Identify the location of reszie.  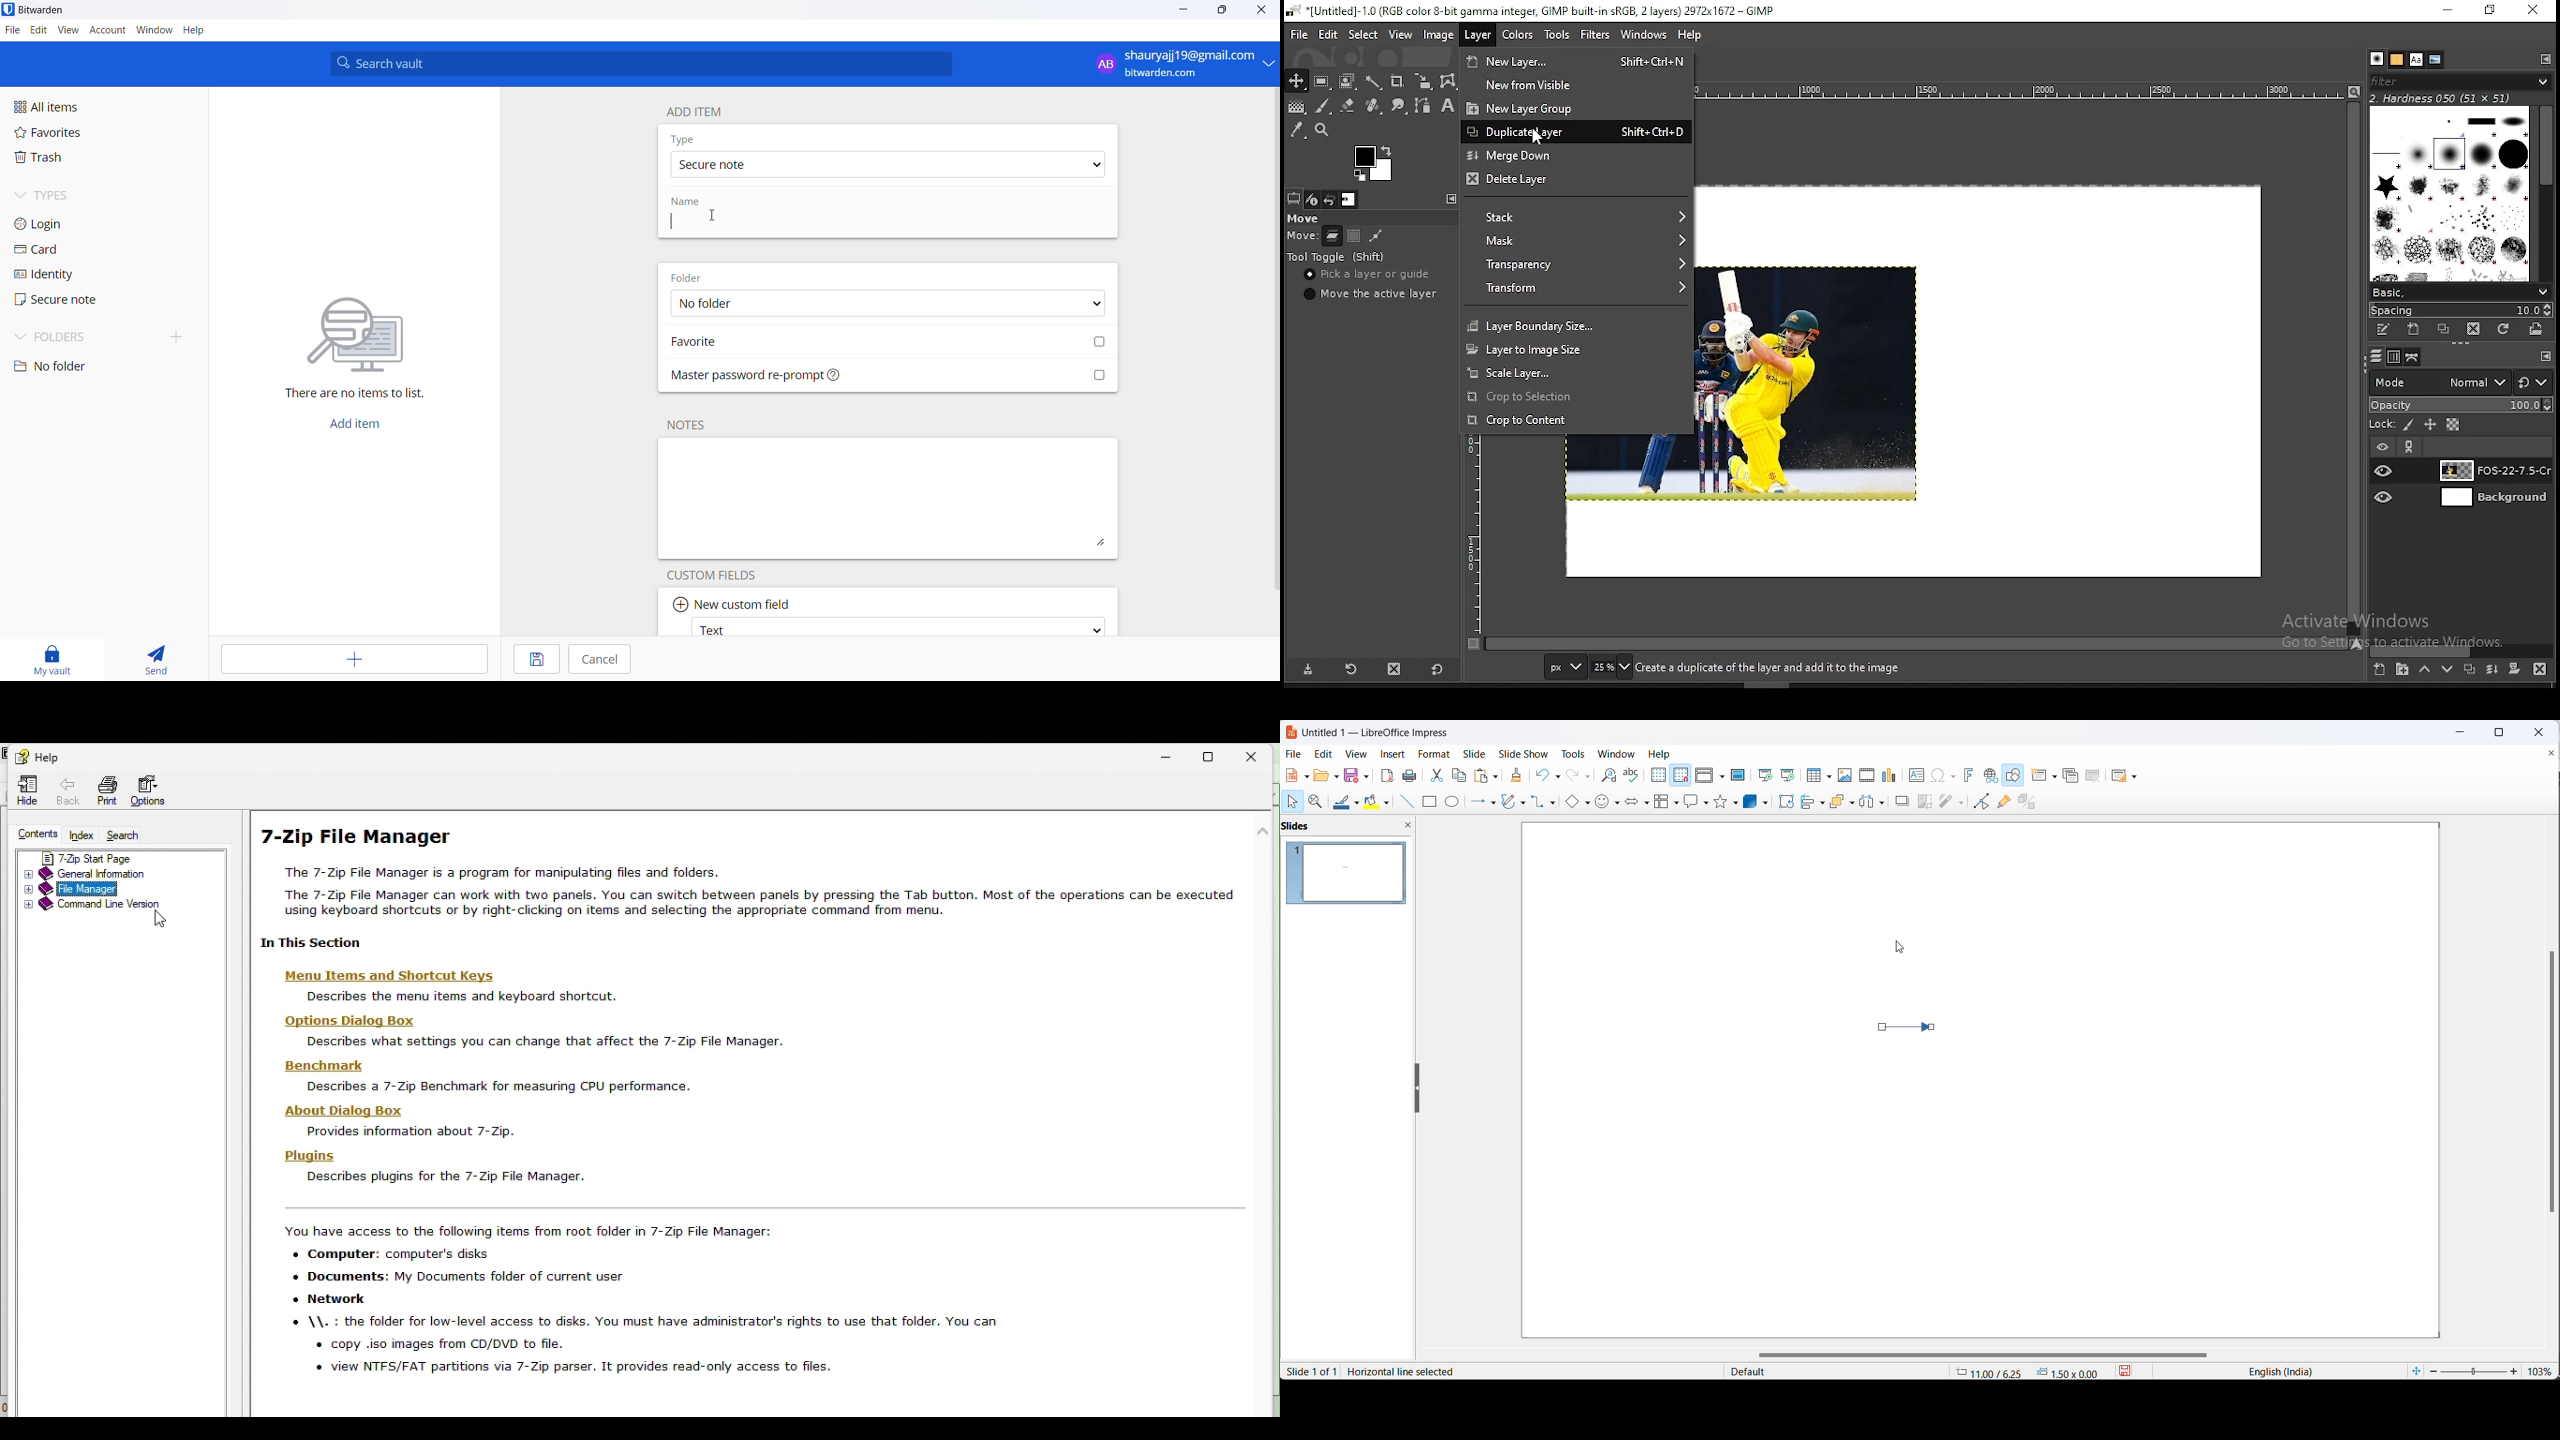
(1415, 1089).